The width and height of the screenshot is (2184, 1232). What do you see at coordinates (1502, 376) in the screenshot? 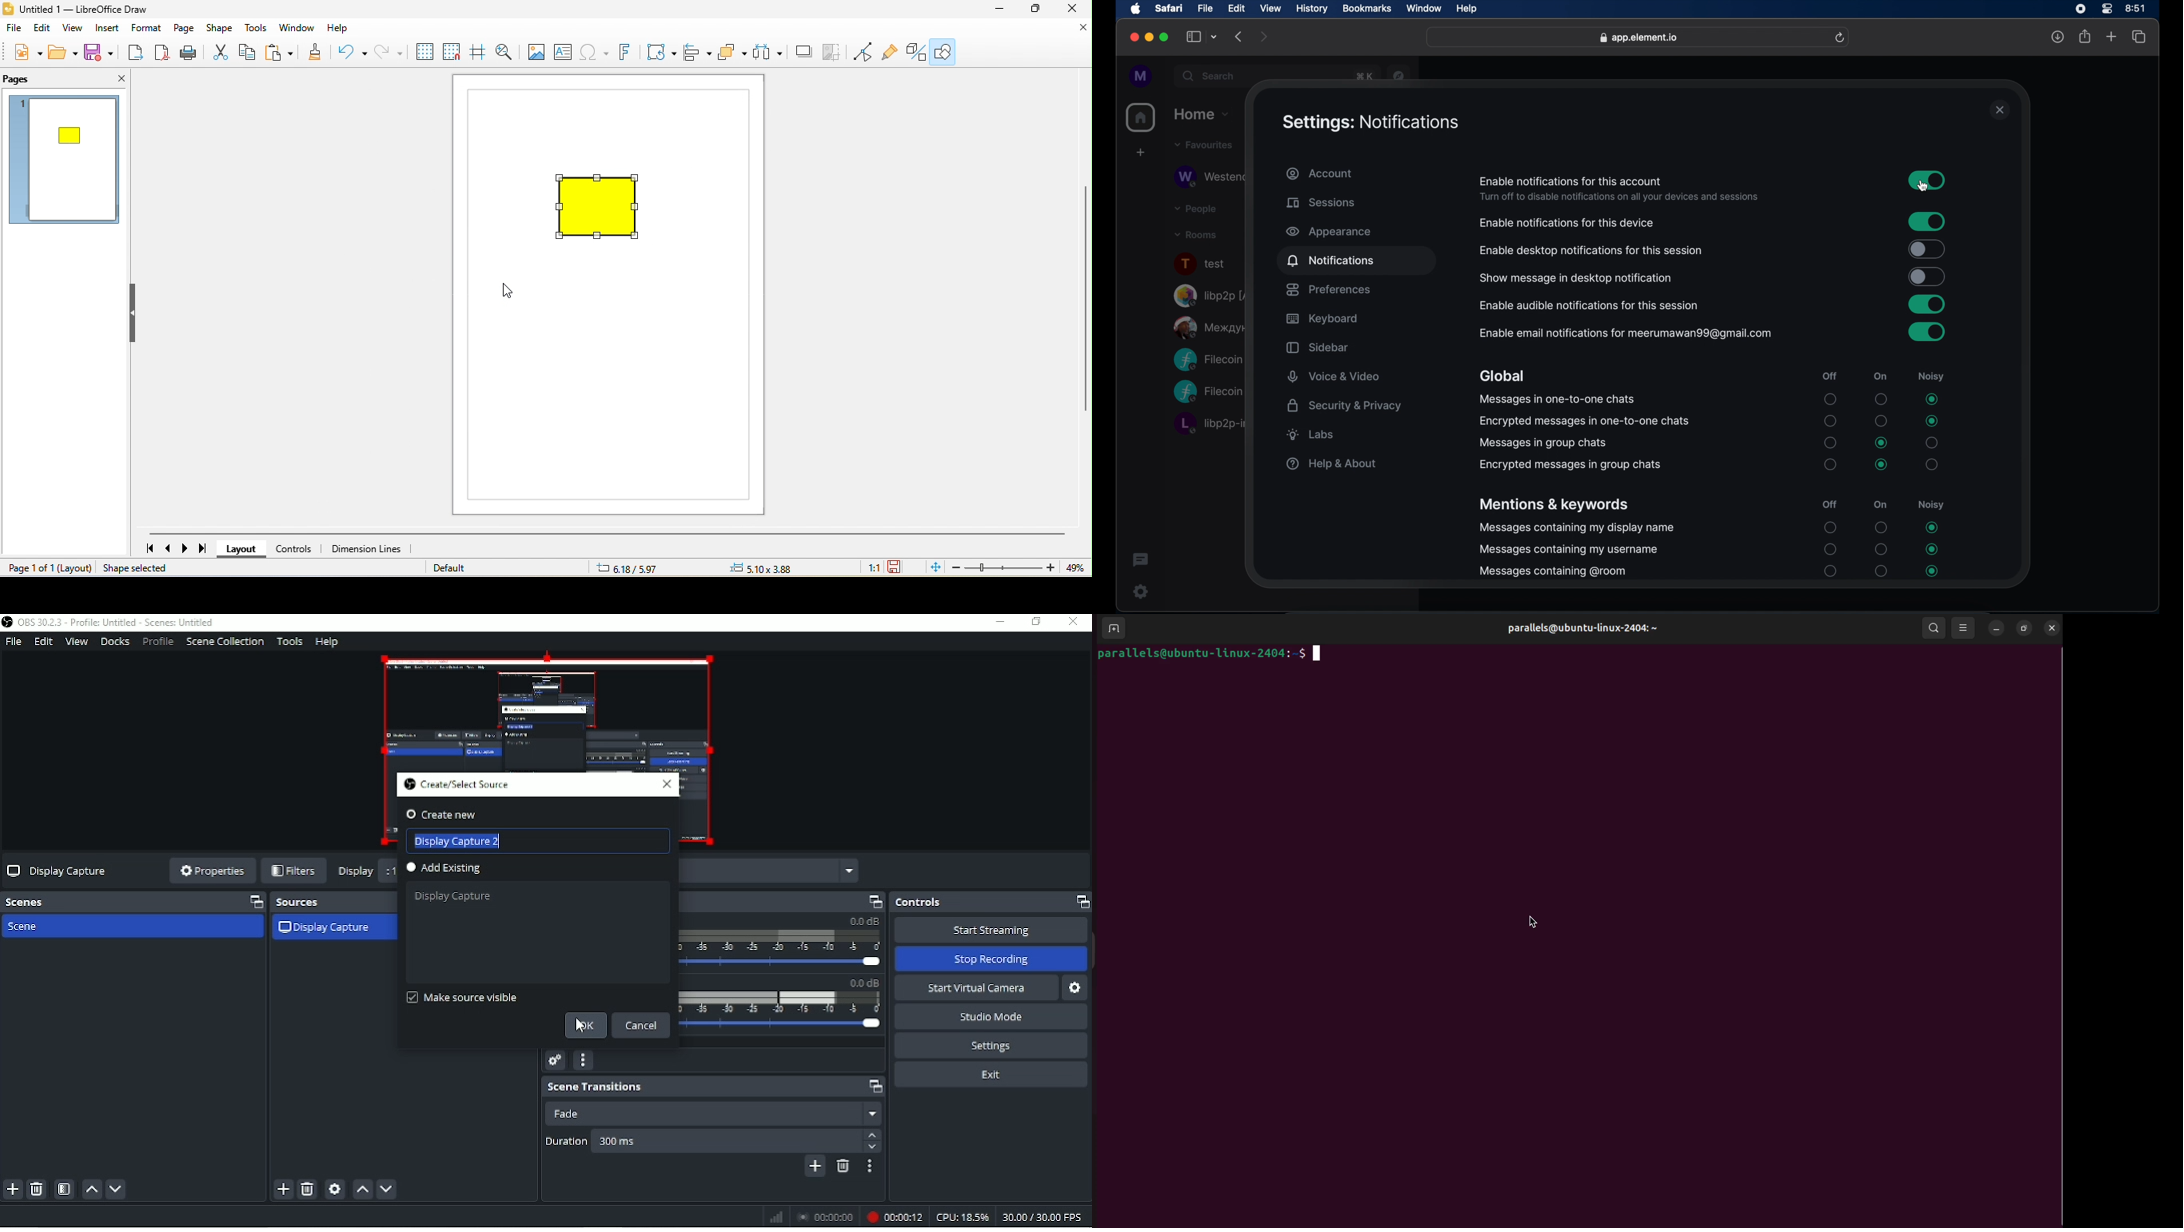
I see `global` at bounding box center [1502, 376].